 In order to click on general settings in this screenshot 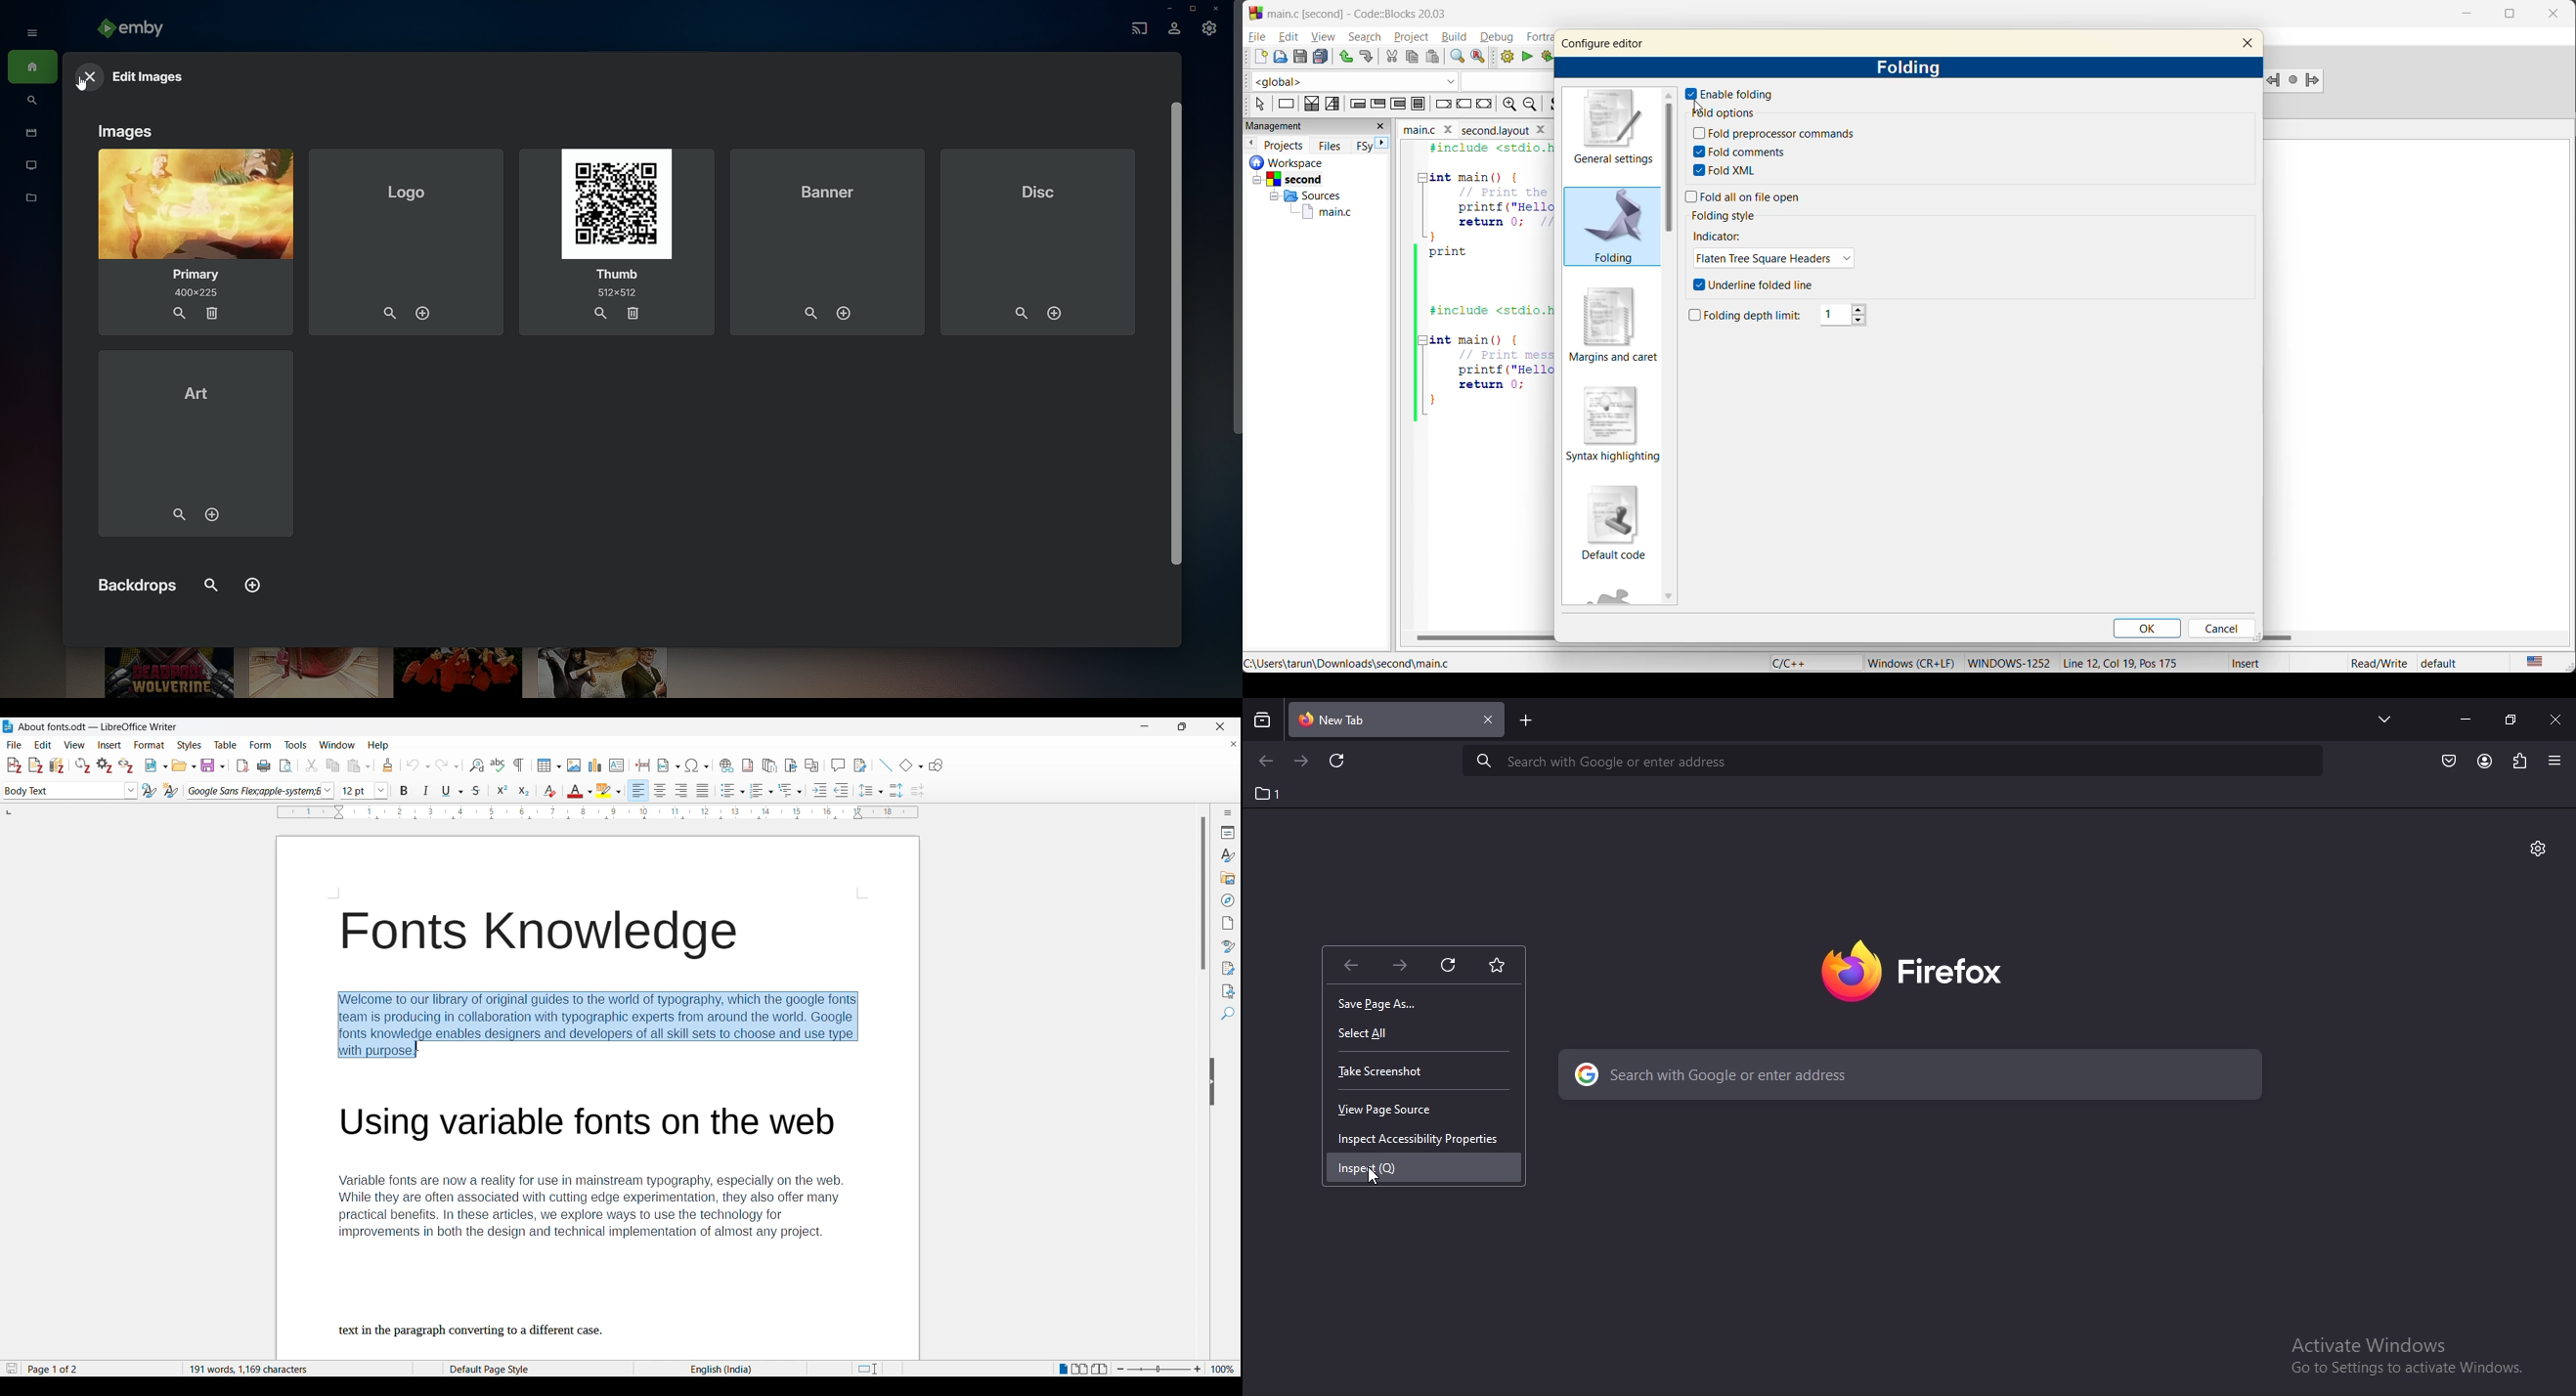, I will do `click(1607, 132)`.